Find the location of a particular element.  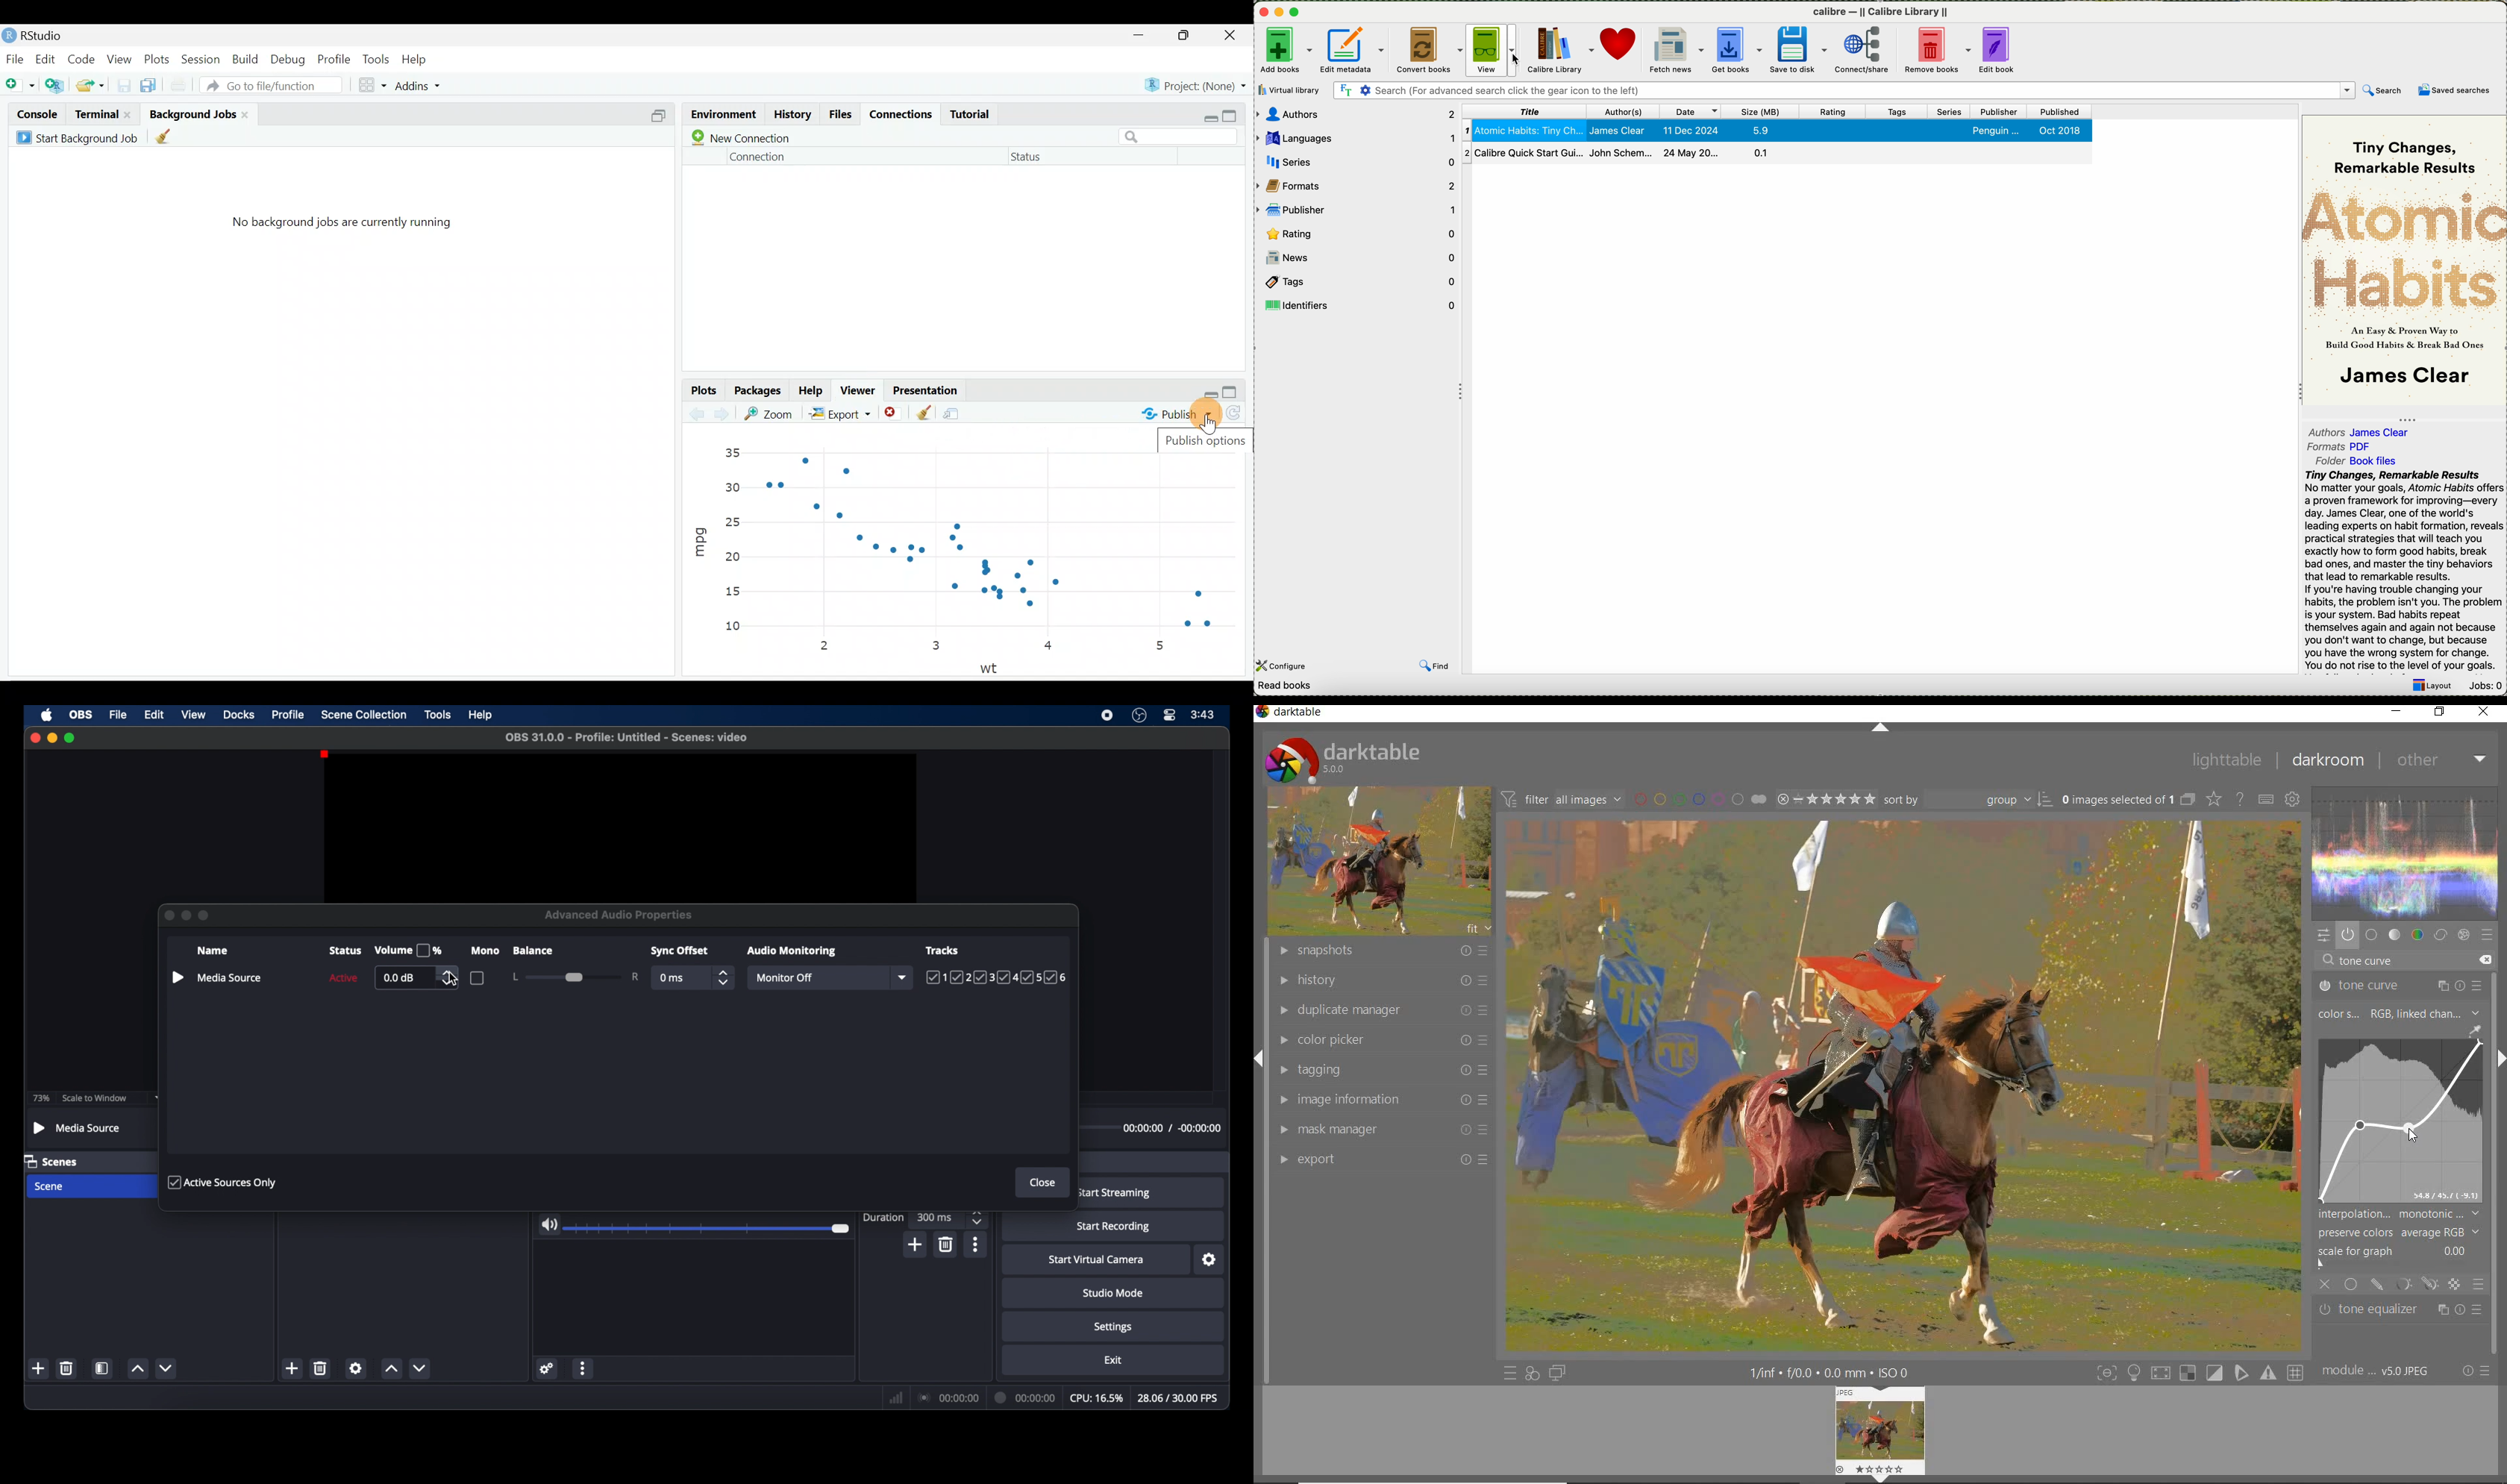

apple icon is located at coordinates (48, 715).